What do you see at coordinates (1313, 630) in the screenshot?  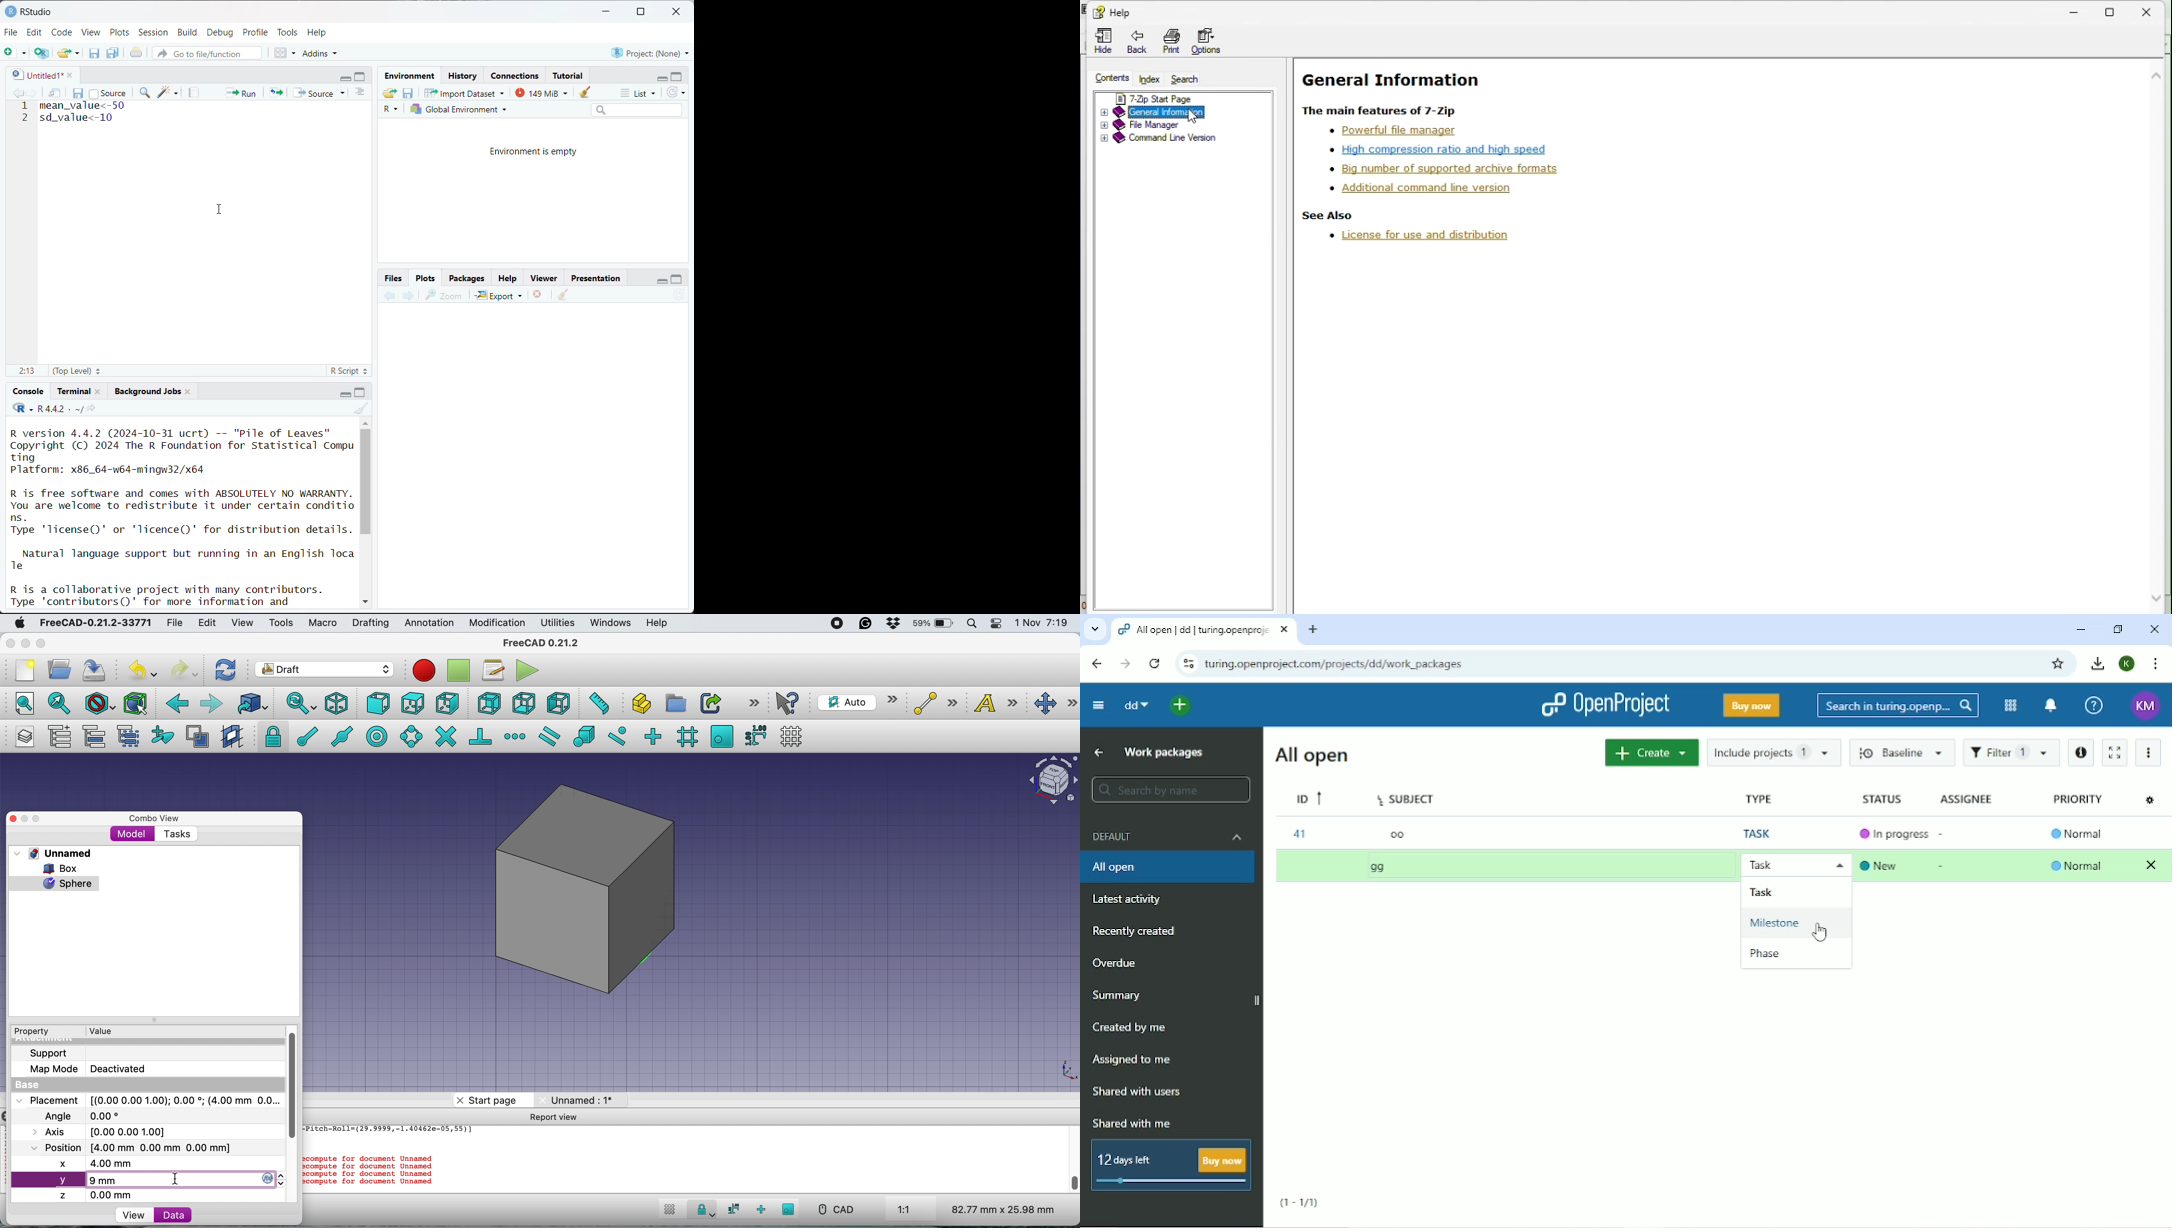 I see `New tab` at bounding box center [1313, 630].